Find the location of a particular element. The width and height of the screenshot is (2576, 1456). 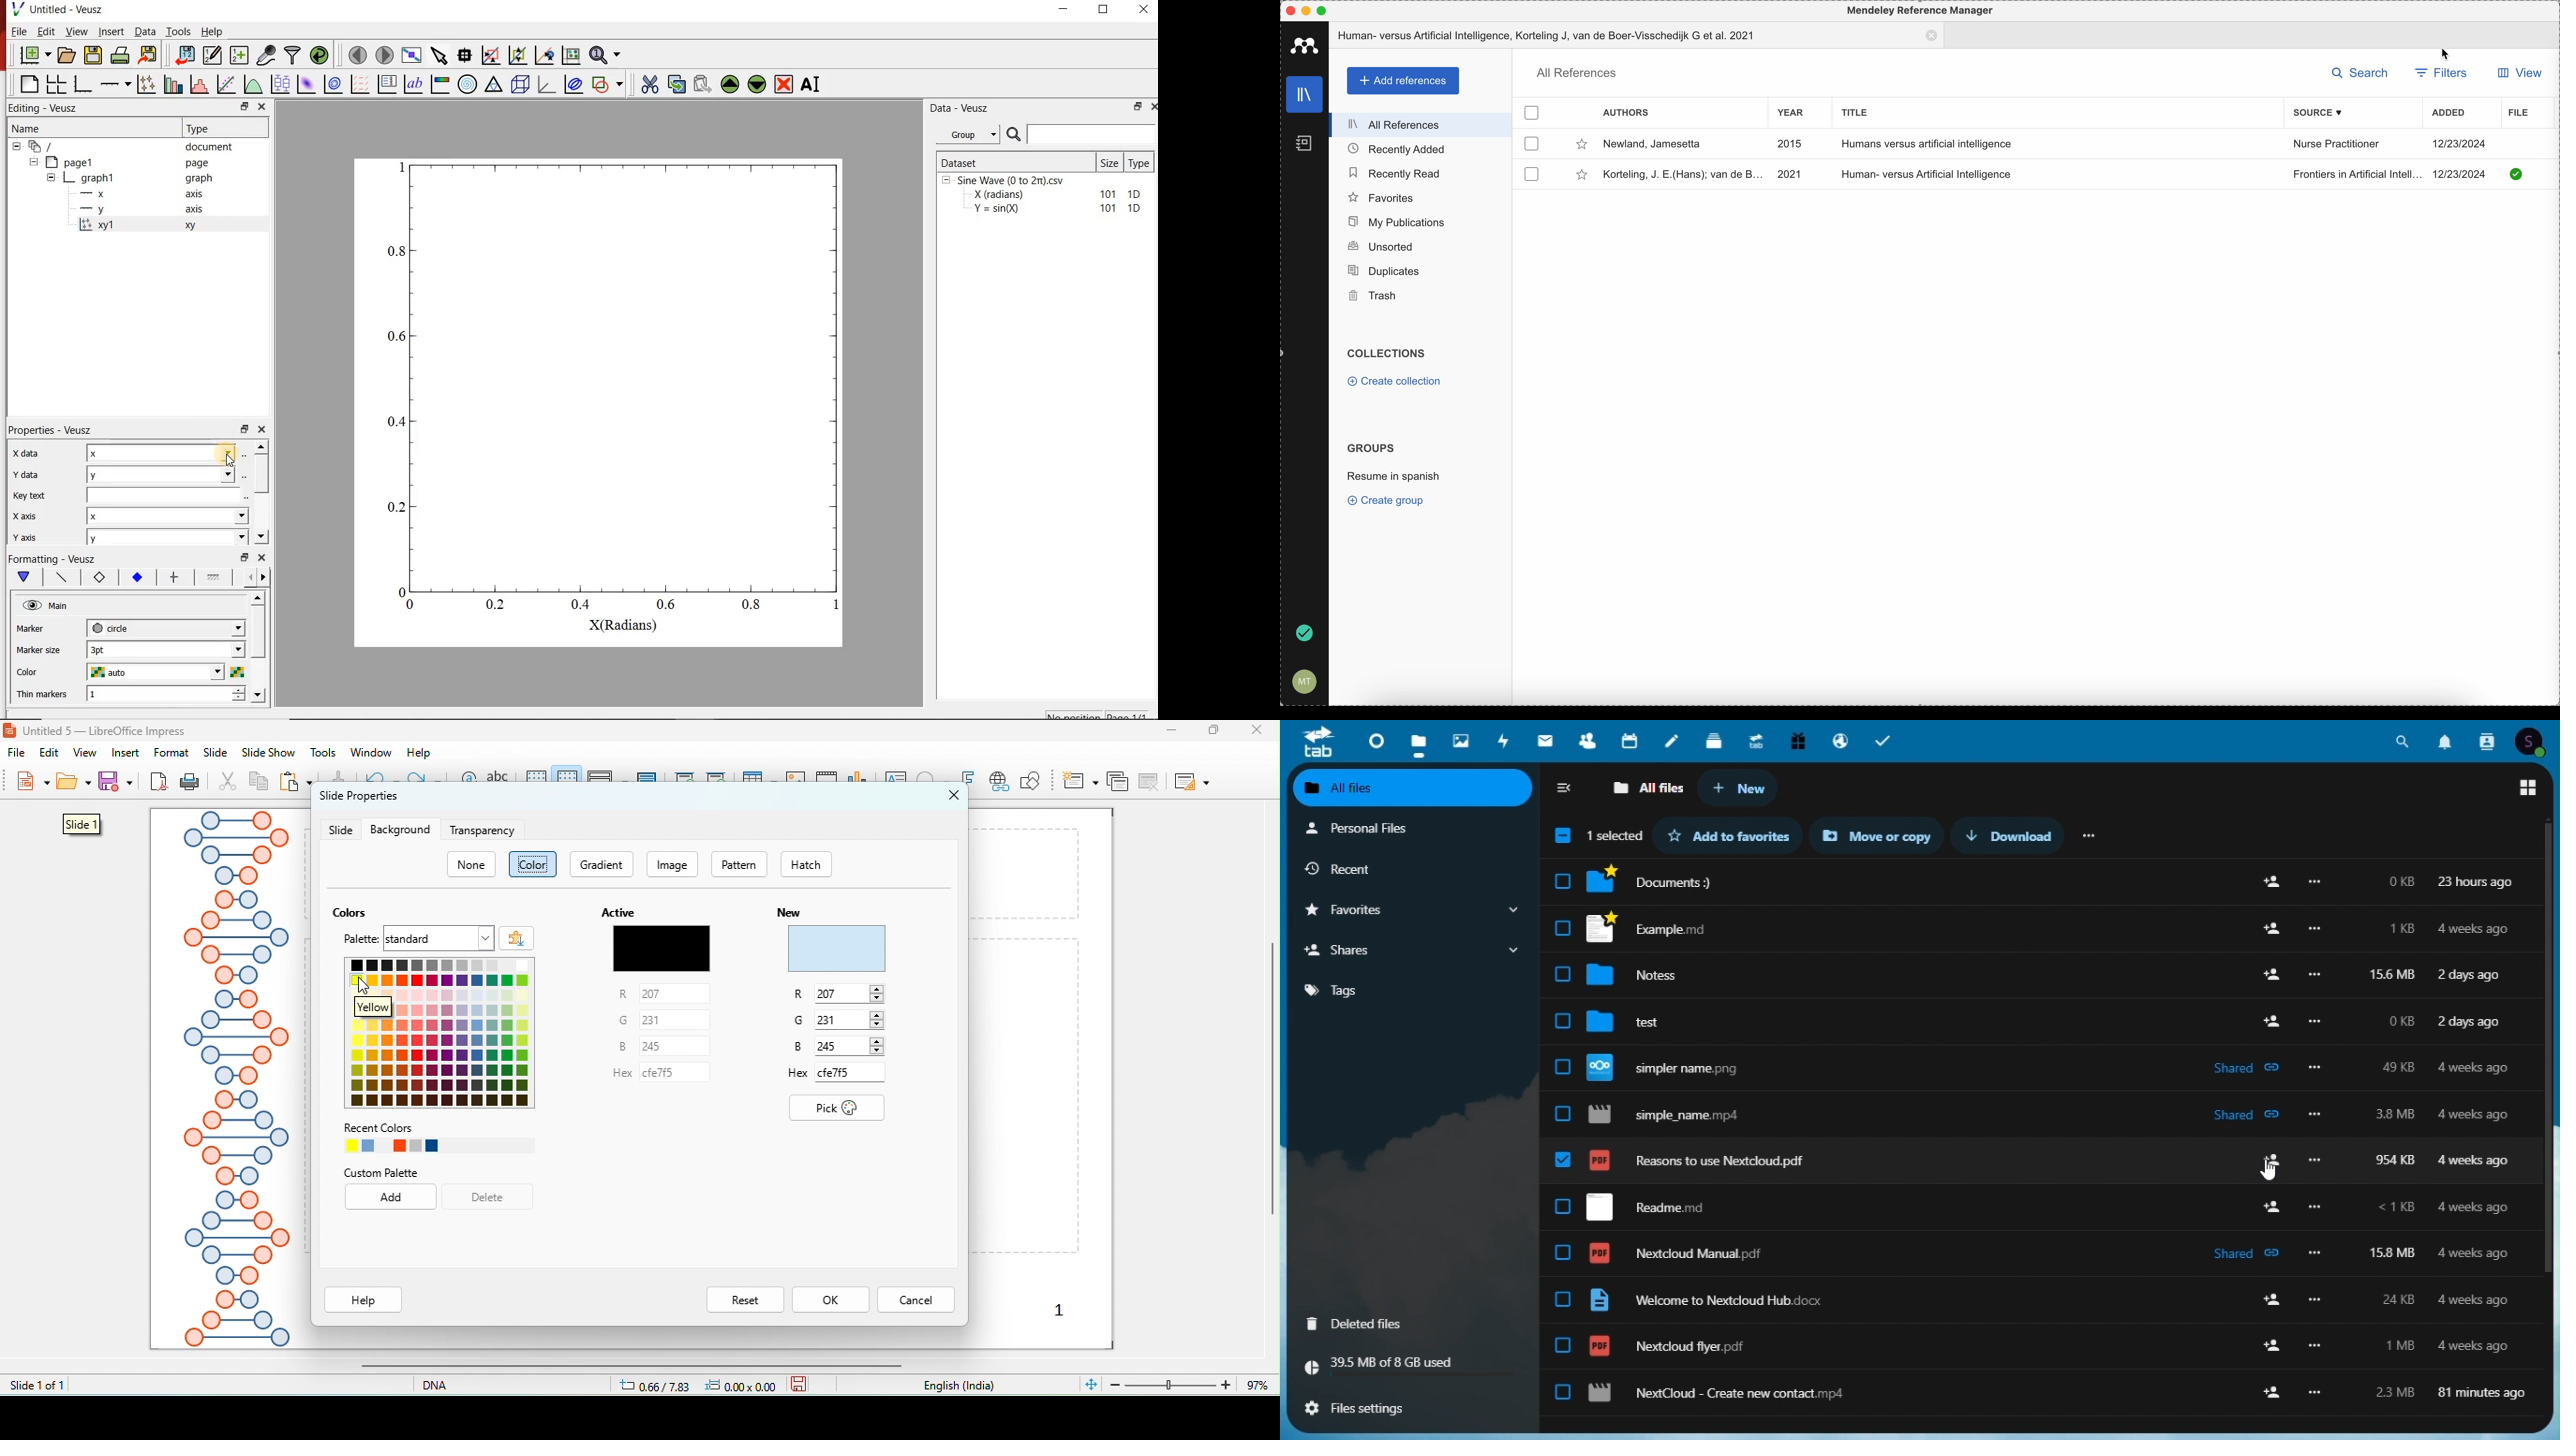

hatch is located at coordinates (817, 864).